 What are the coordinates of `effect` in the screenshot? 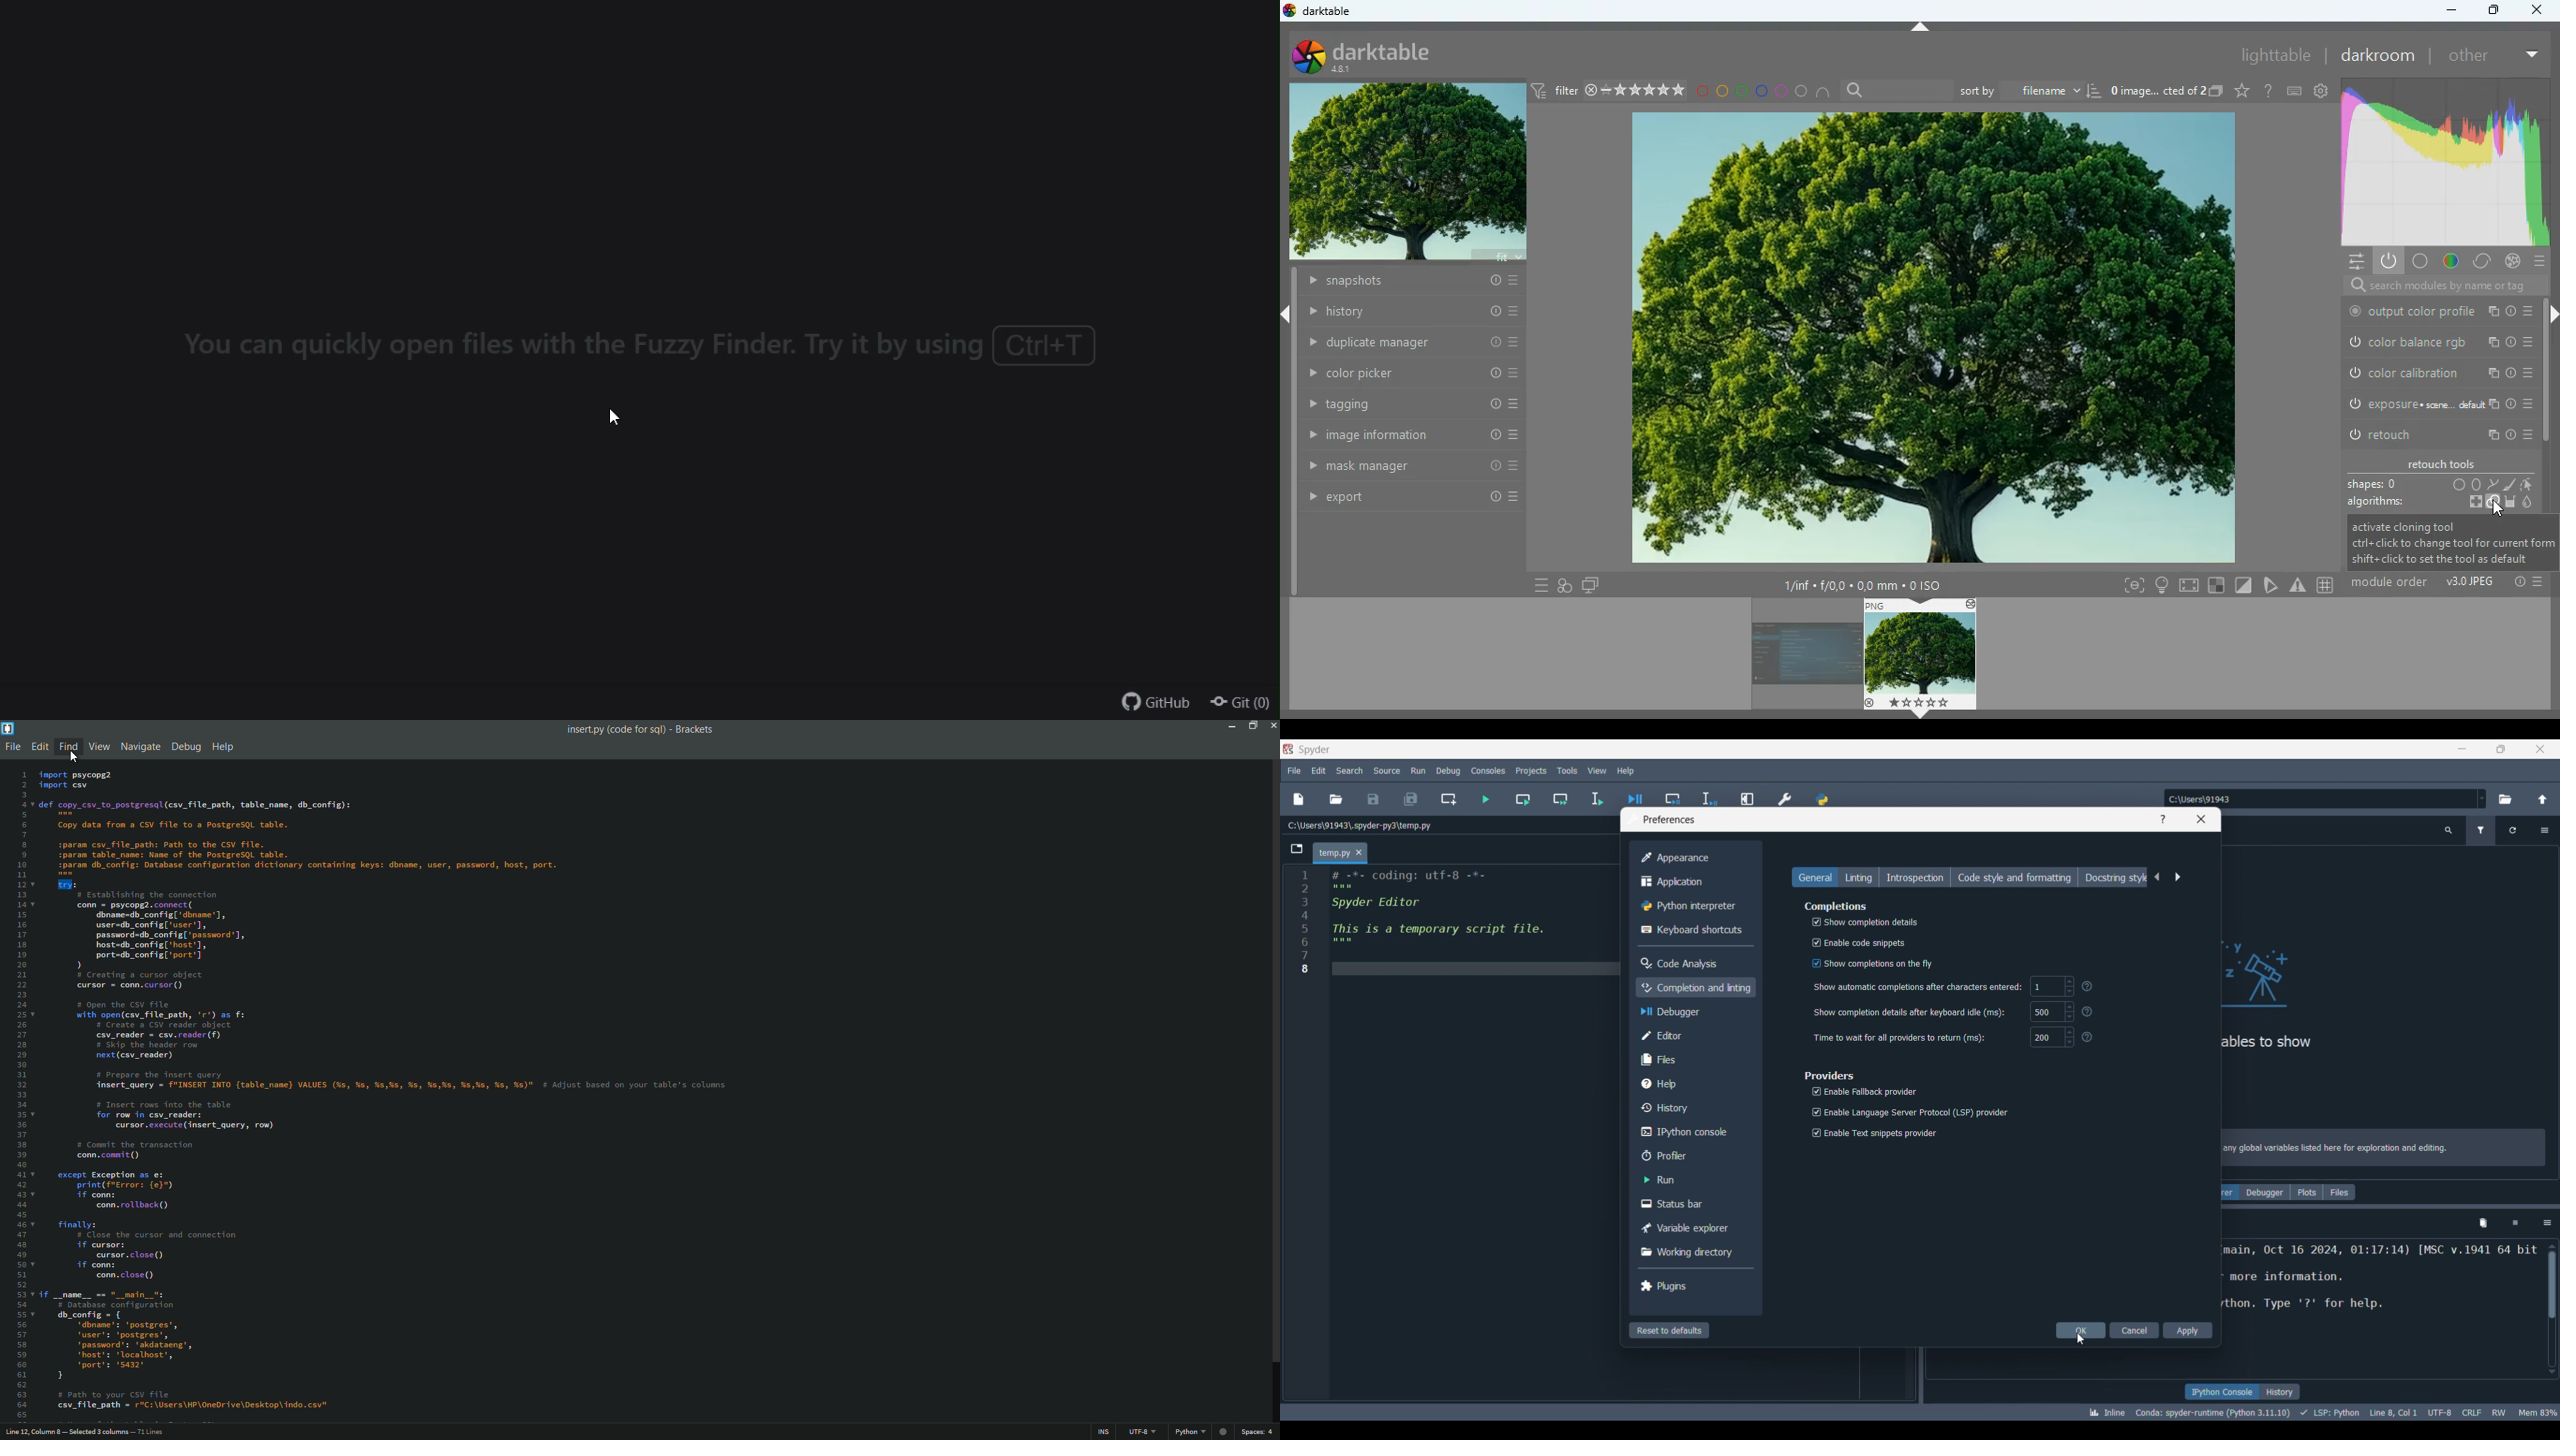 It's located at (2509, 260).